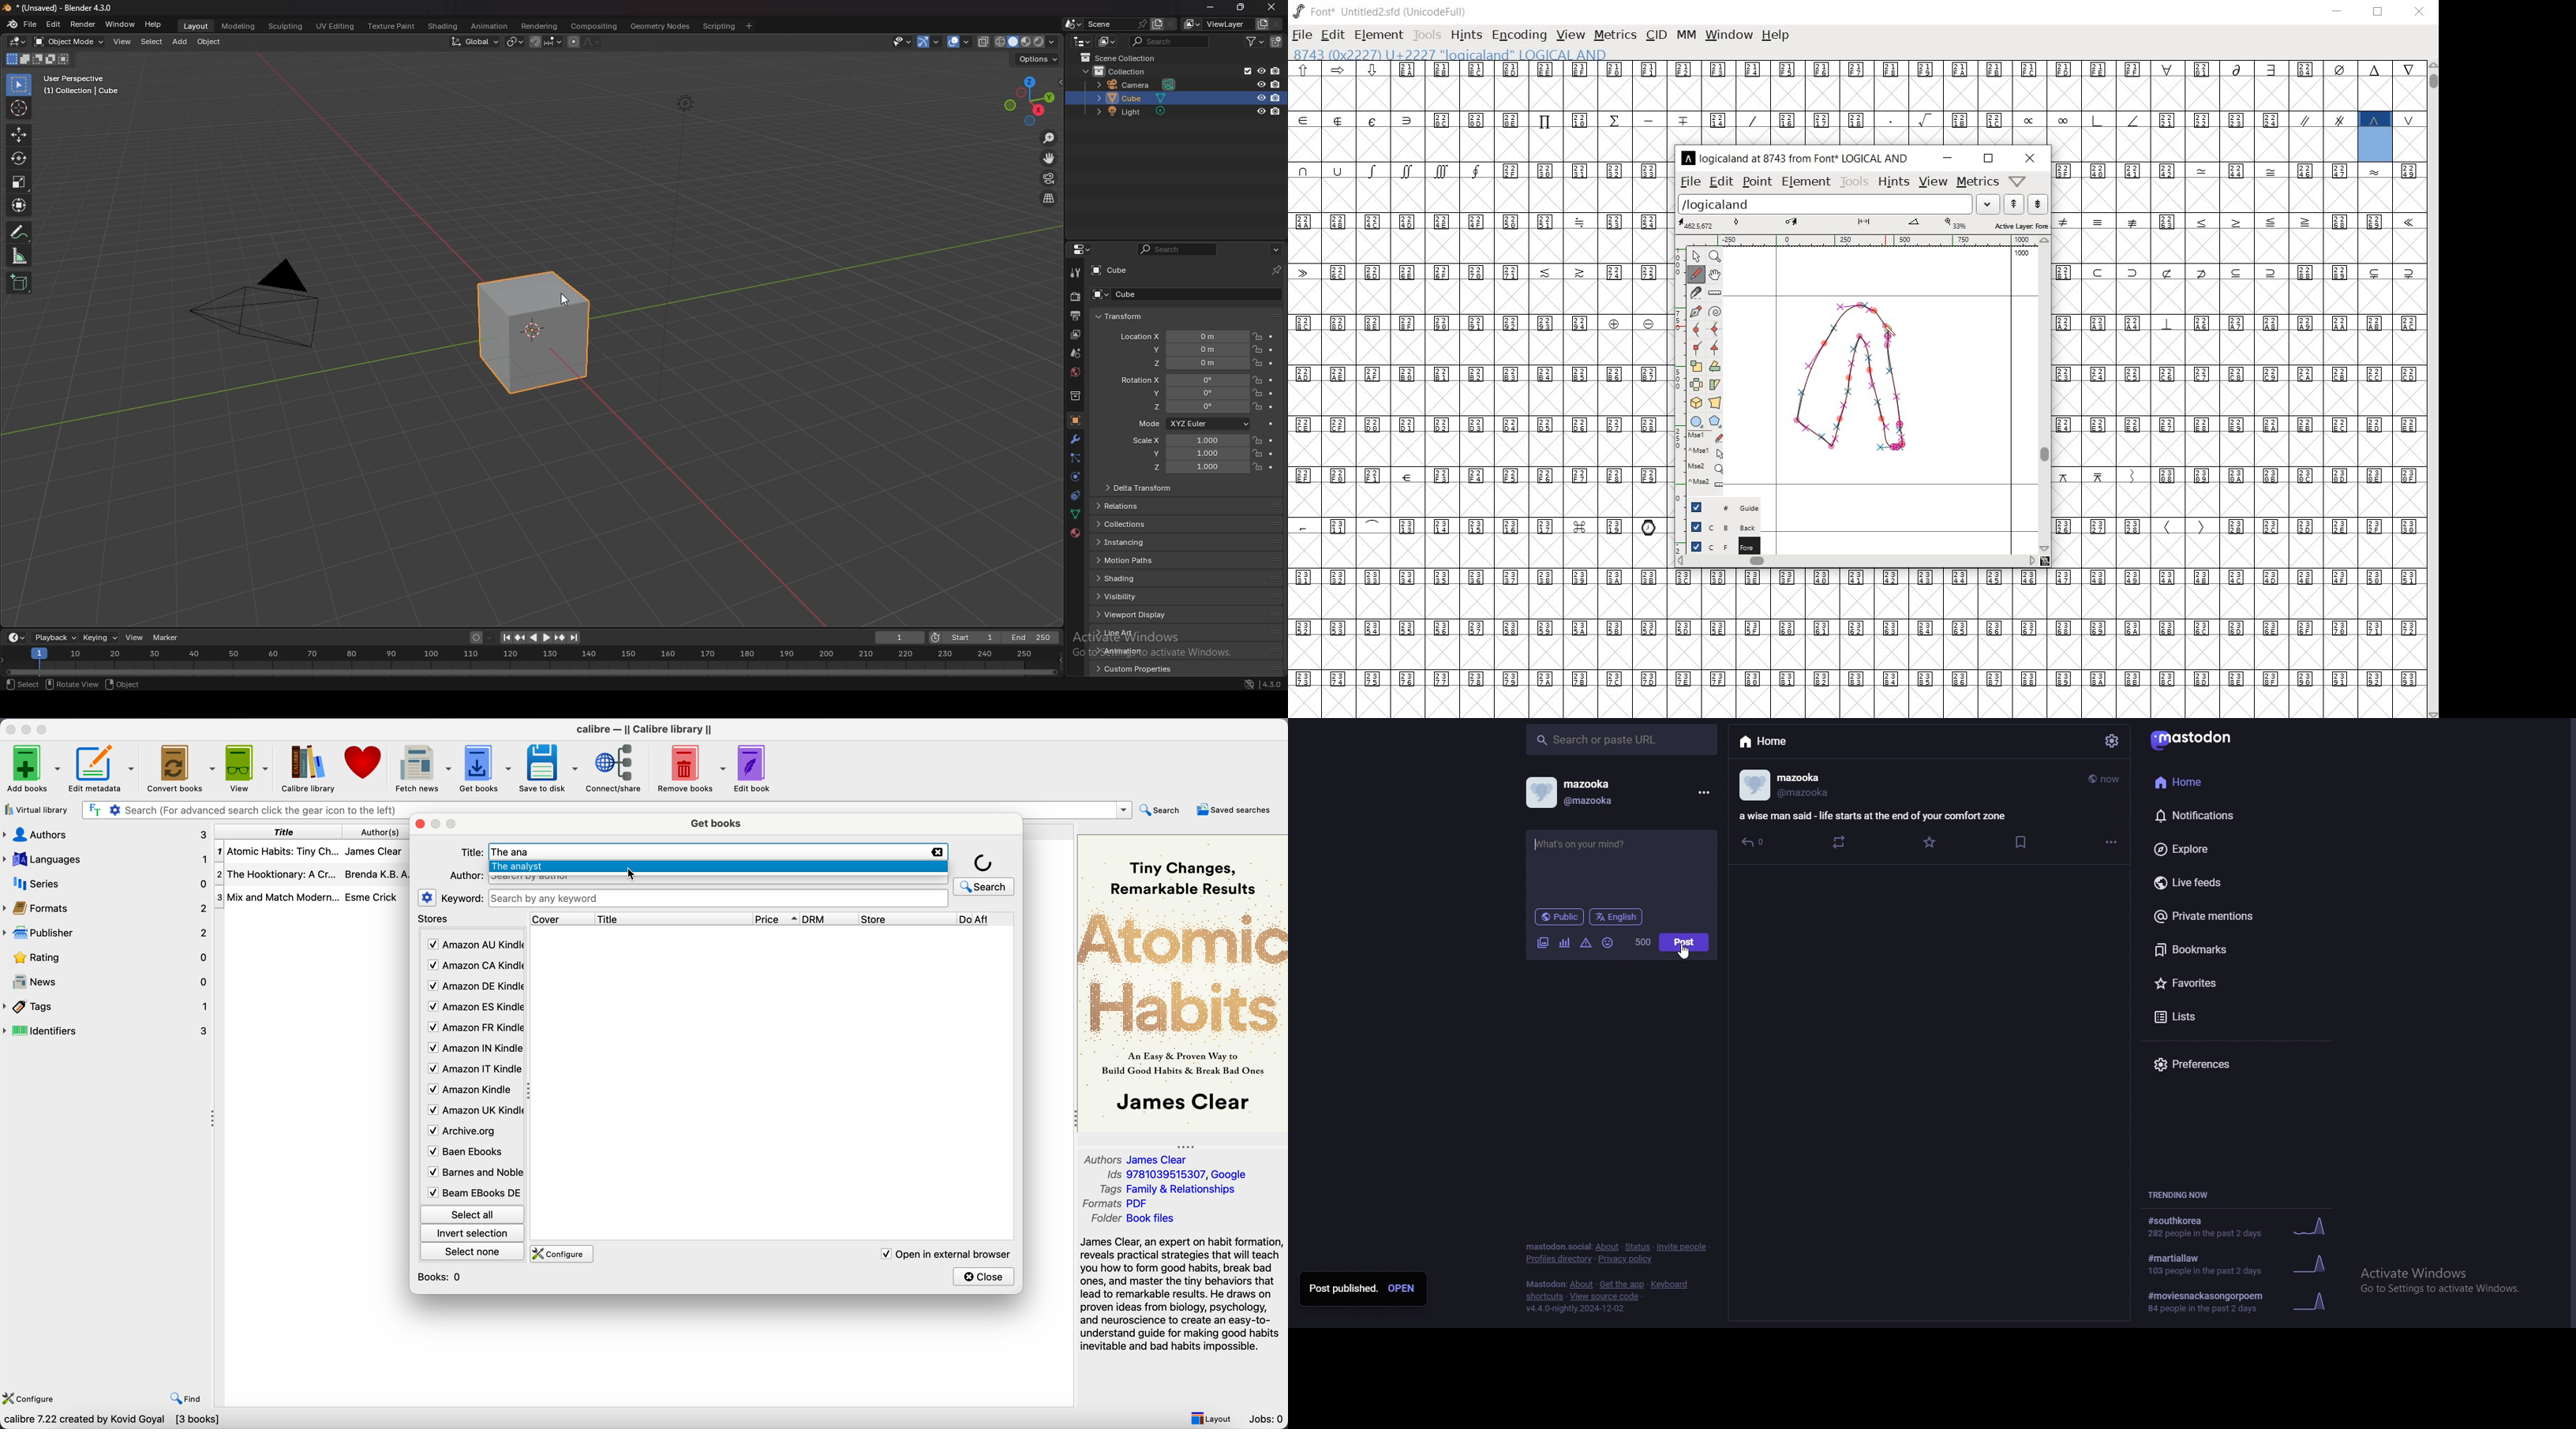 This screenshot has height=1456, width=2576. I want to click on close, so click(2030, 158).